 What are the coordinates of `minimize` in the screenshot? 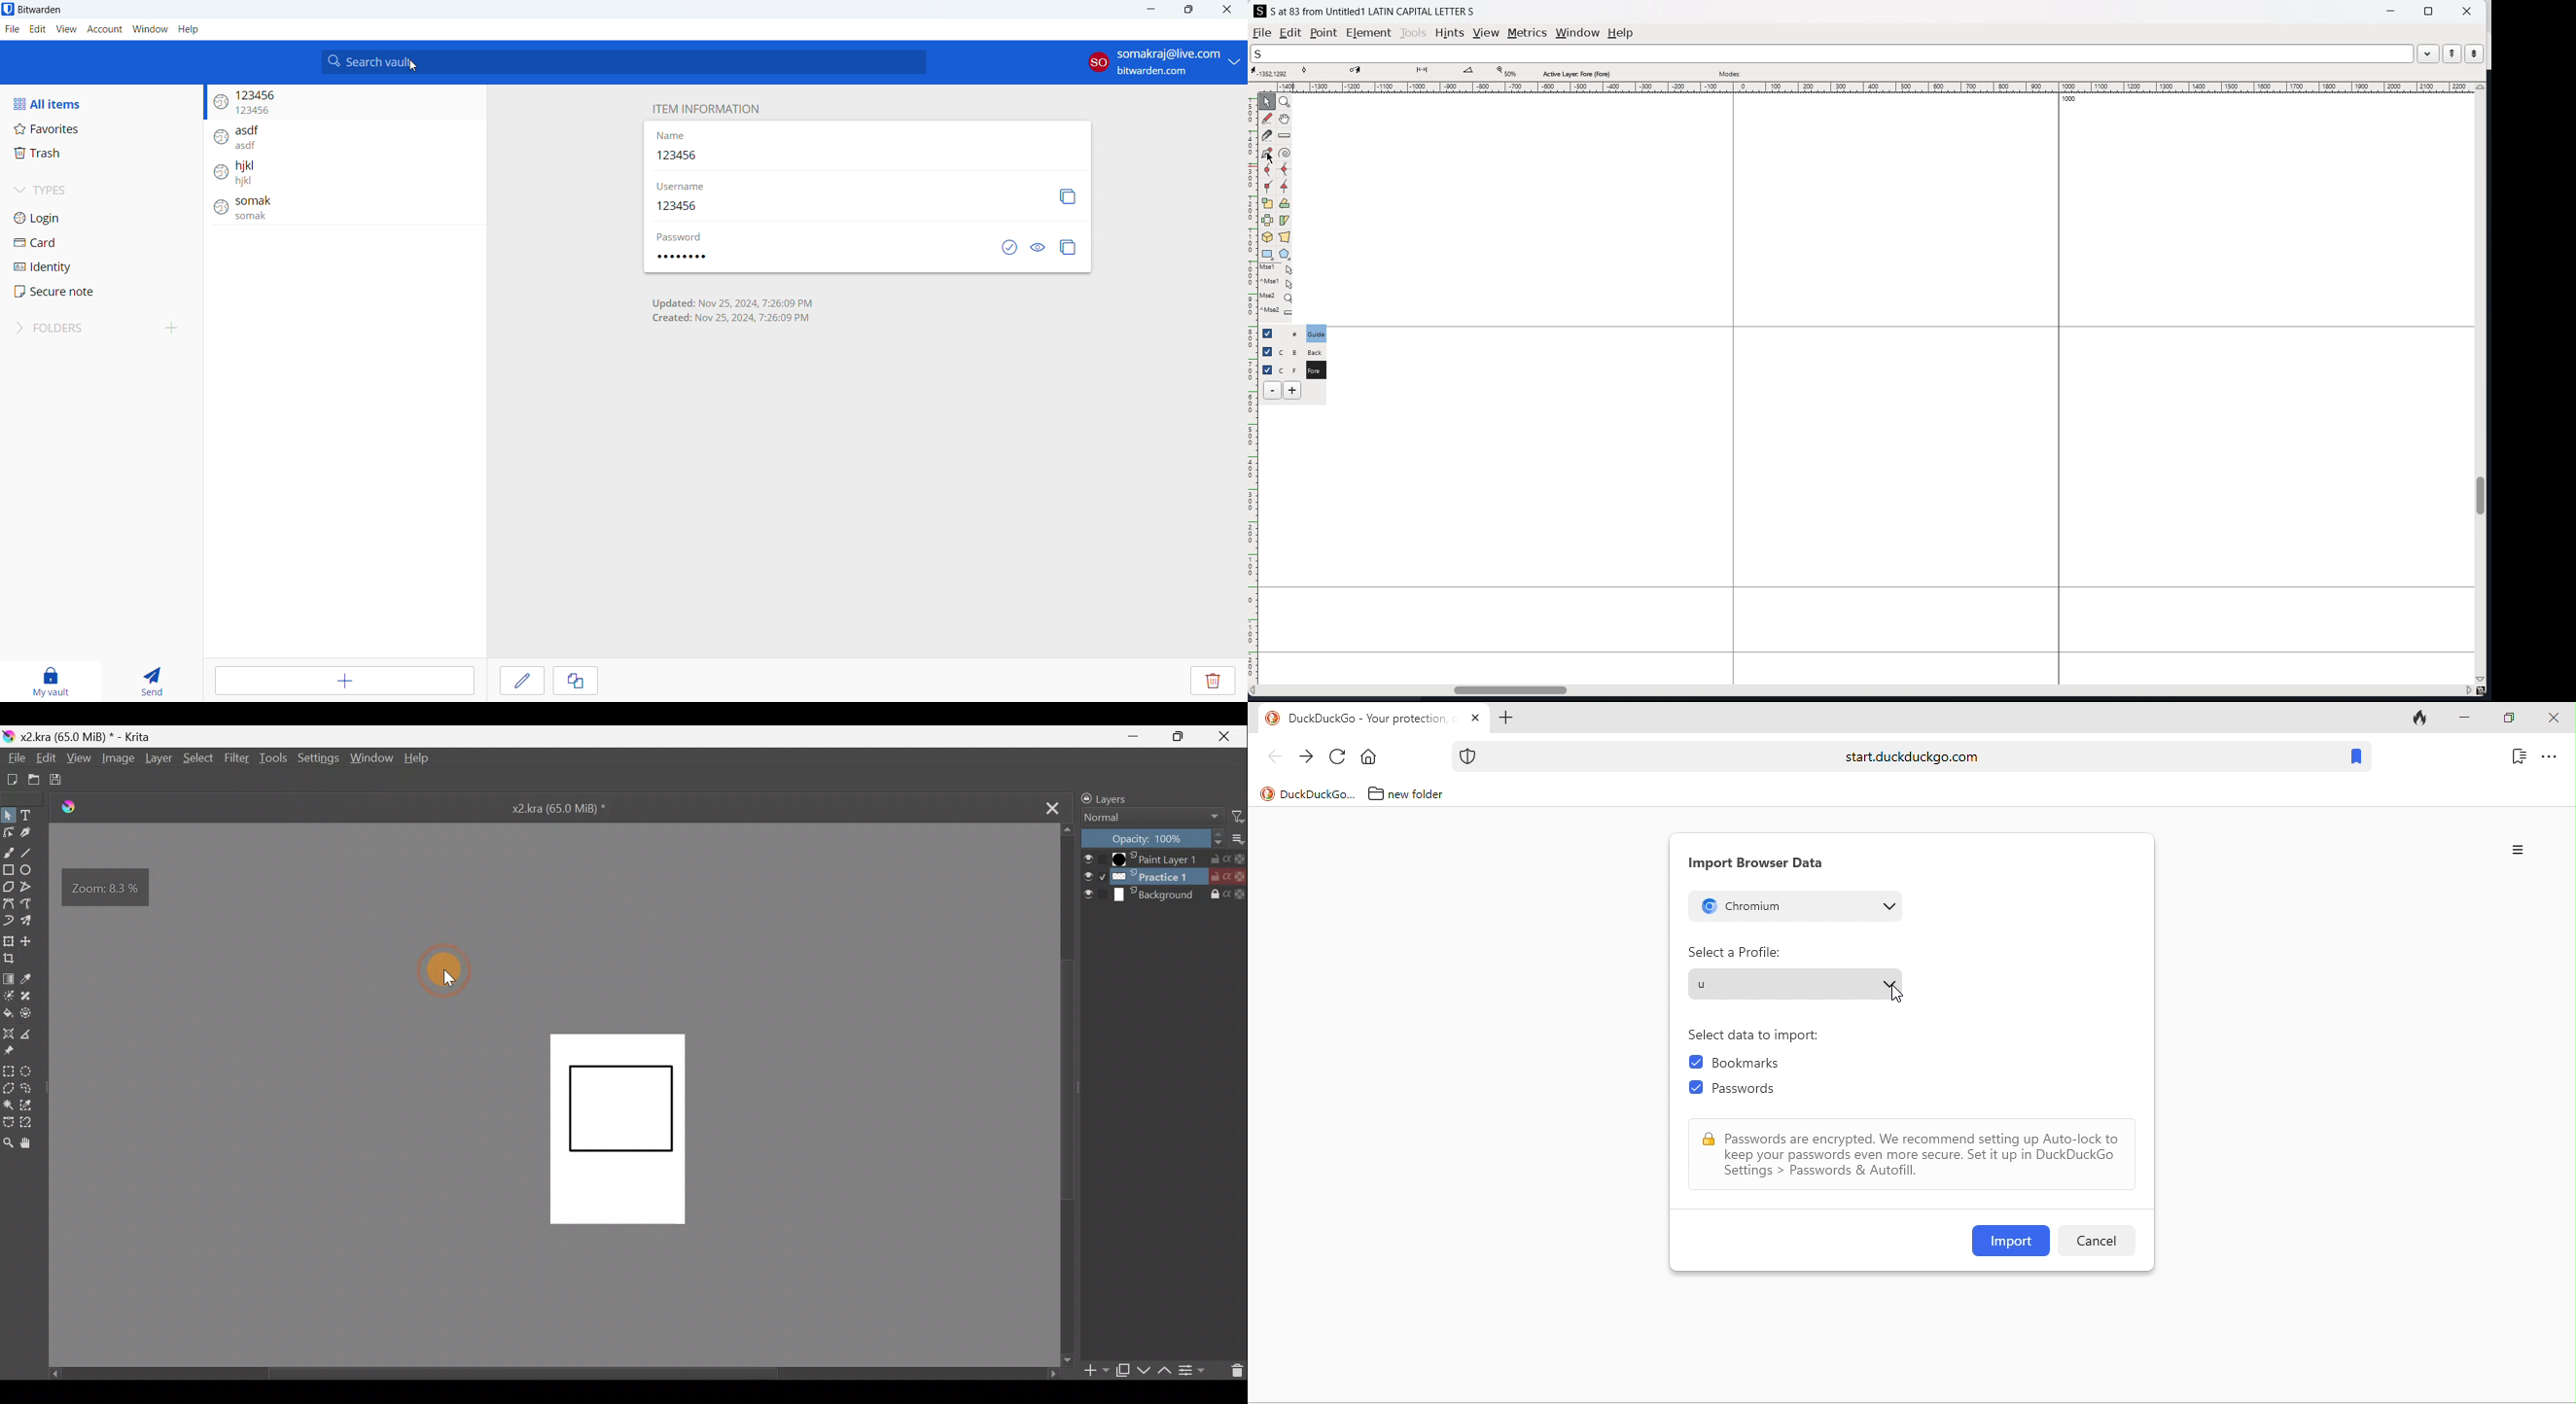 It's located at (2393, 10).